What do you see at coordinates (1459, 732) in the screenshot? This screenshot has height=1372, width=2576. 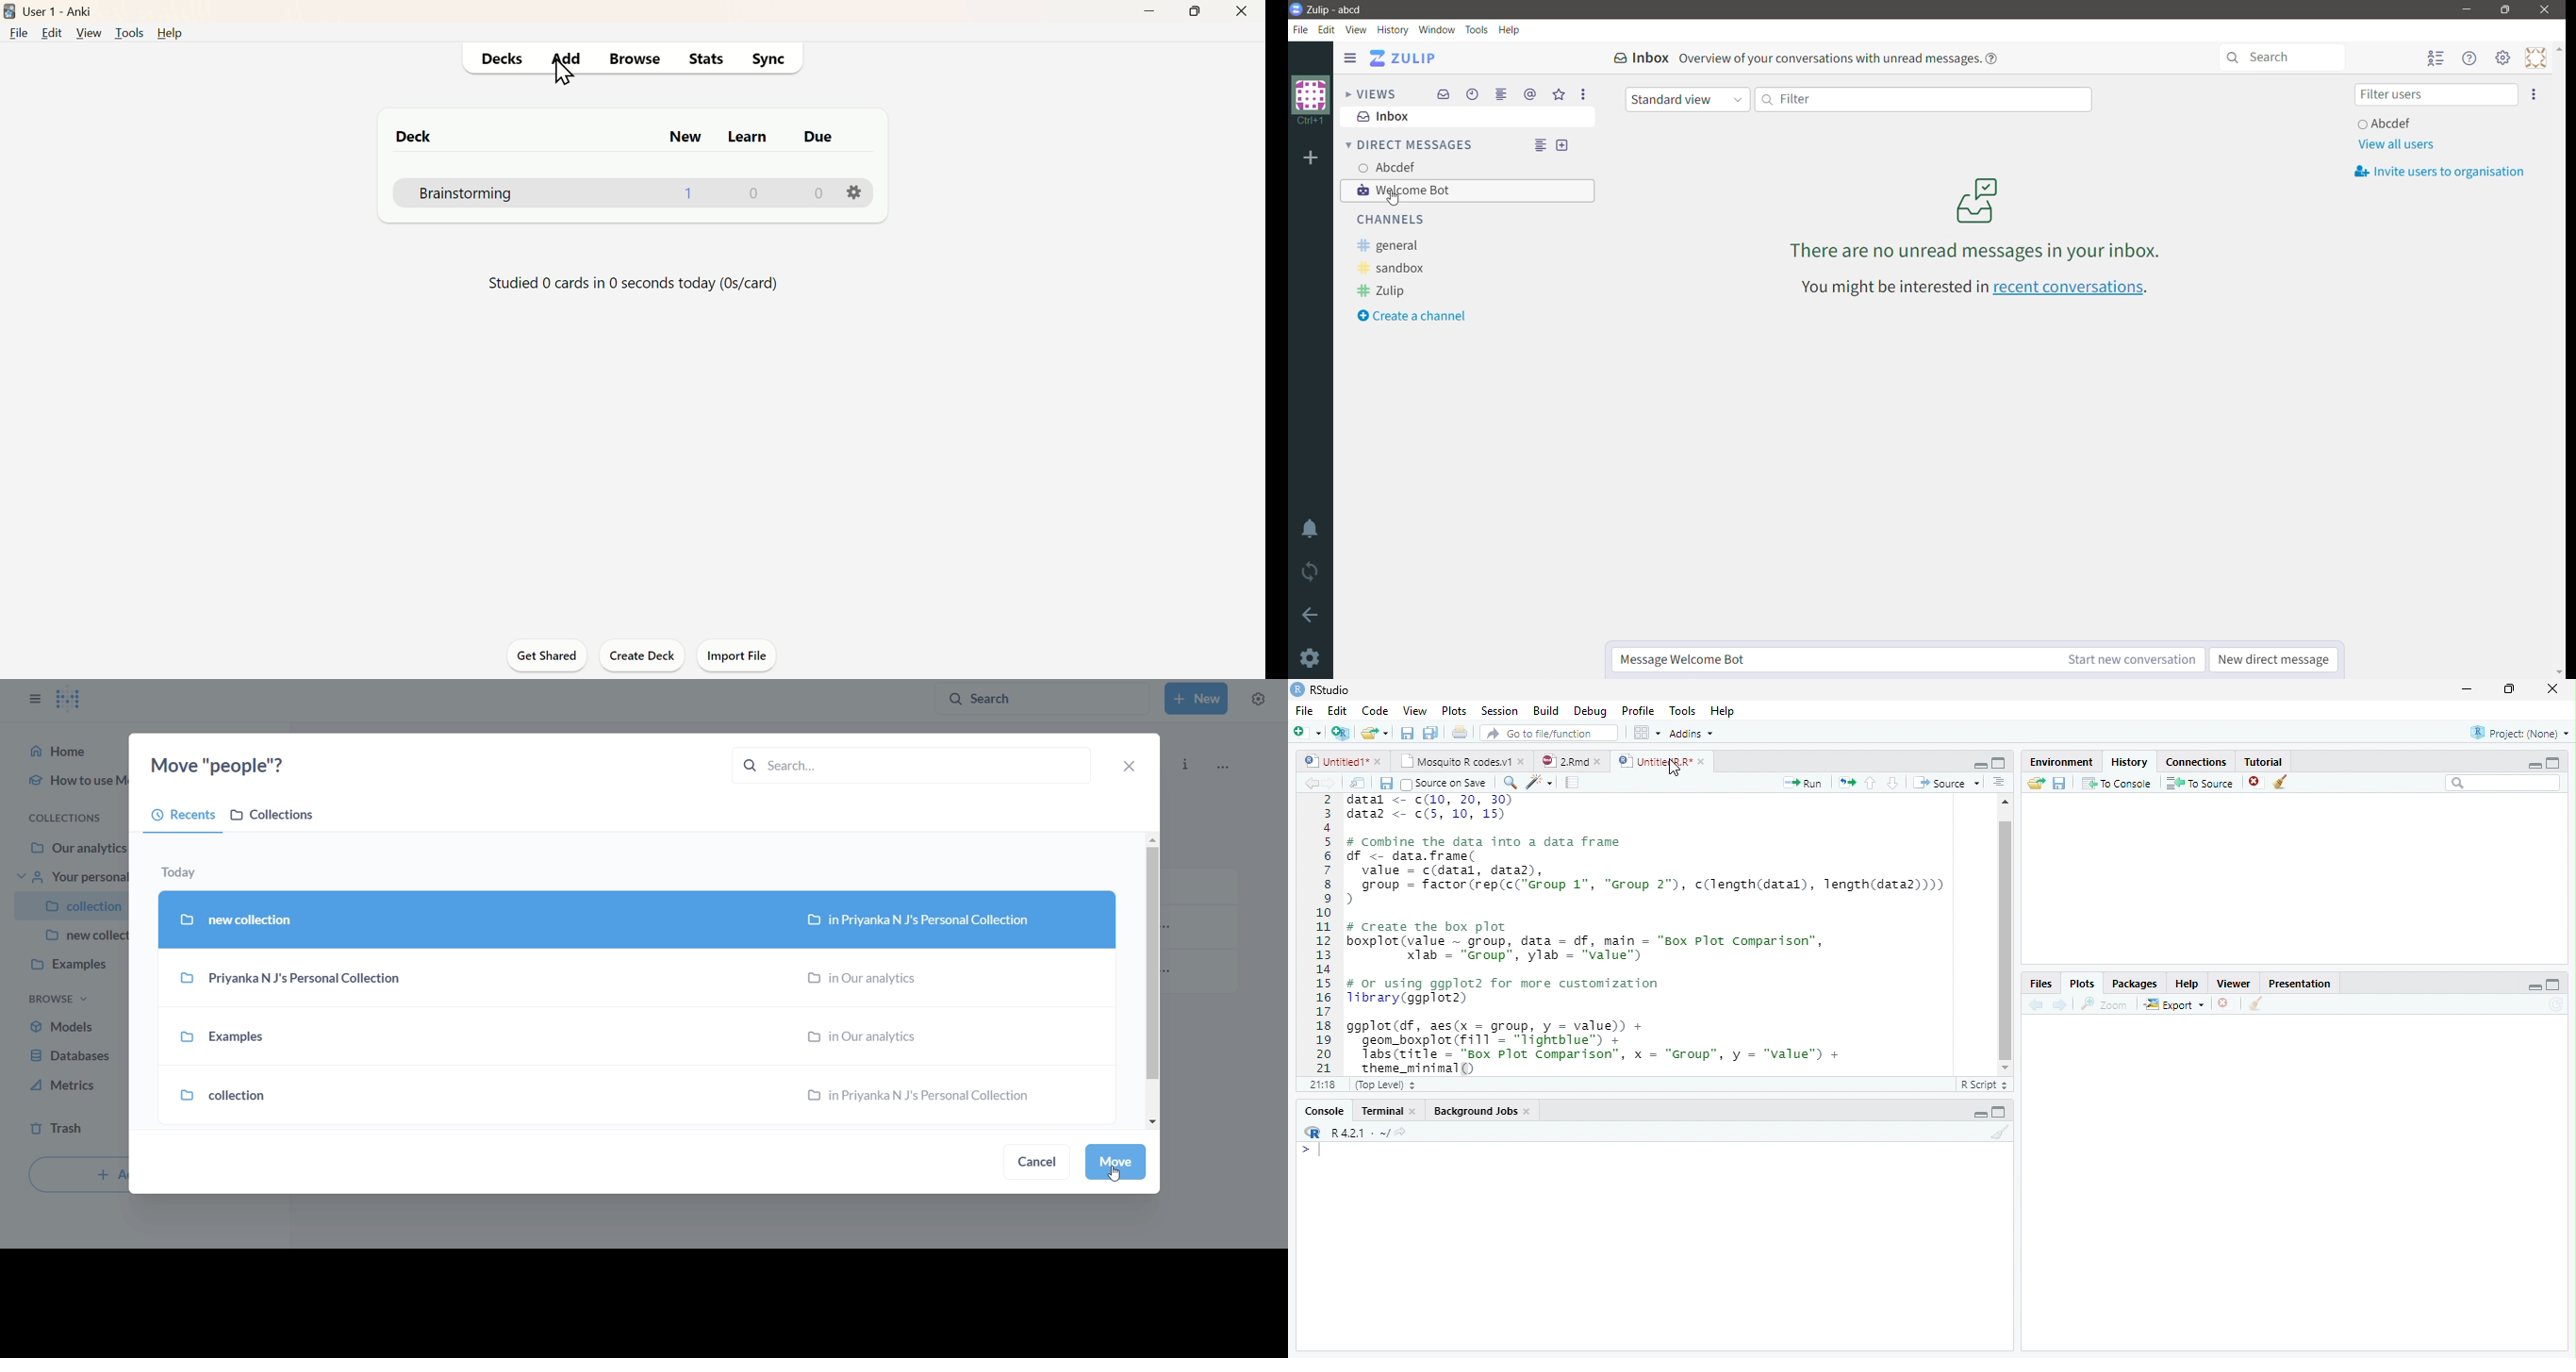 I see `Print the current file` at bounding box center [1459, 732].